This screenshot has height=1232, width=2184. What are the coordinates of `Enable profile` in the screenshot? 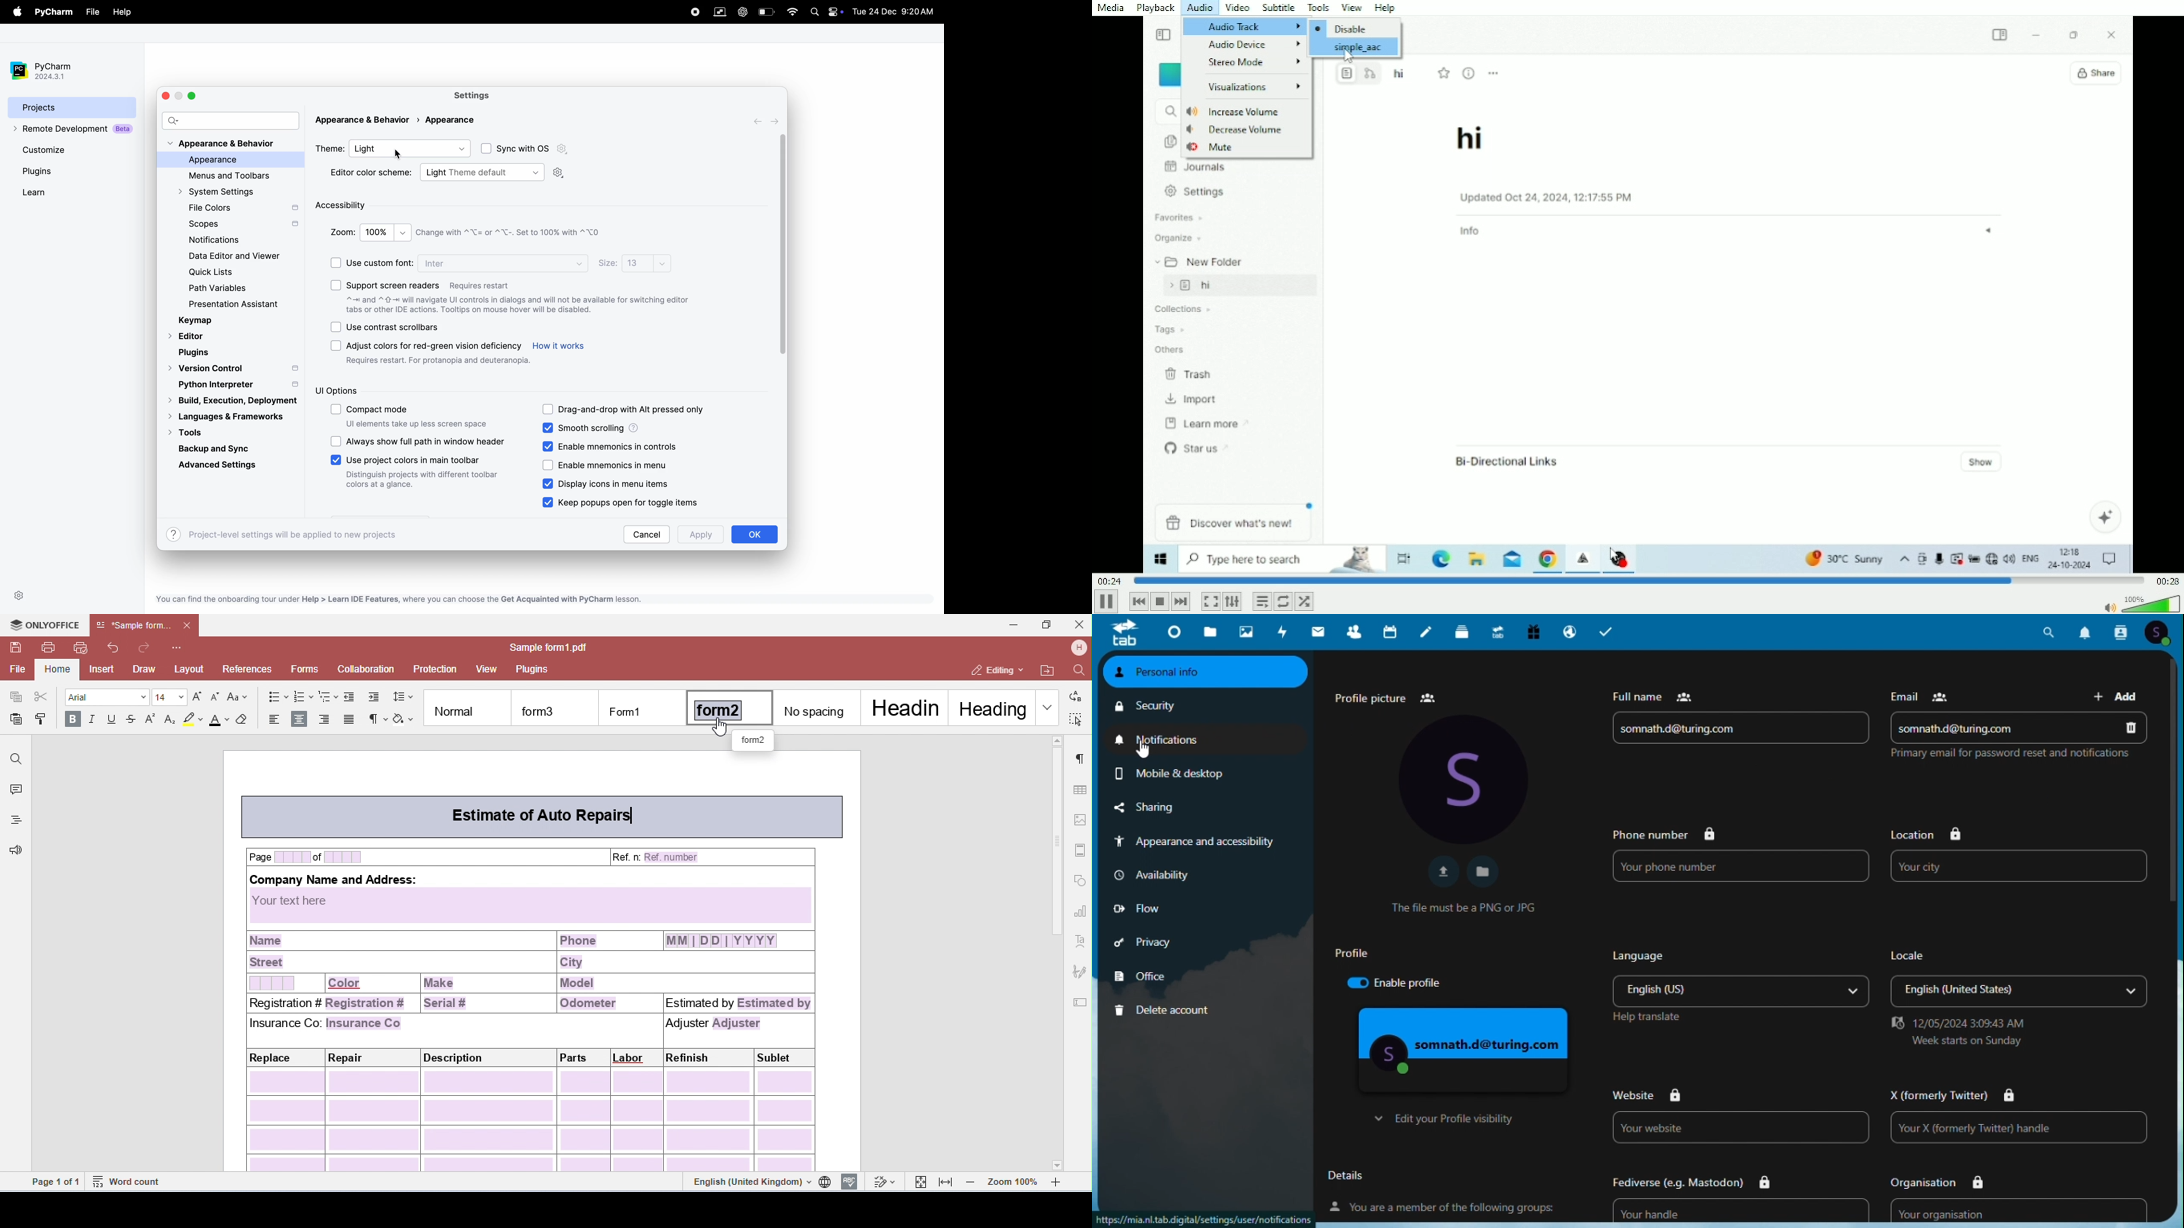 It's located at (1396, 982).